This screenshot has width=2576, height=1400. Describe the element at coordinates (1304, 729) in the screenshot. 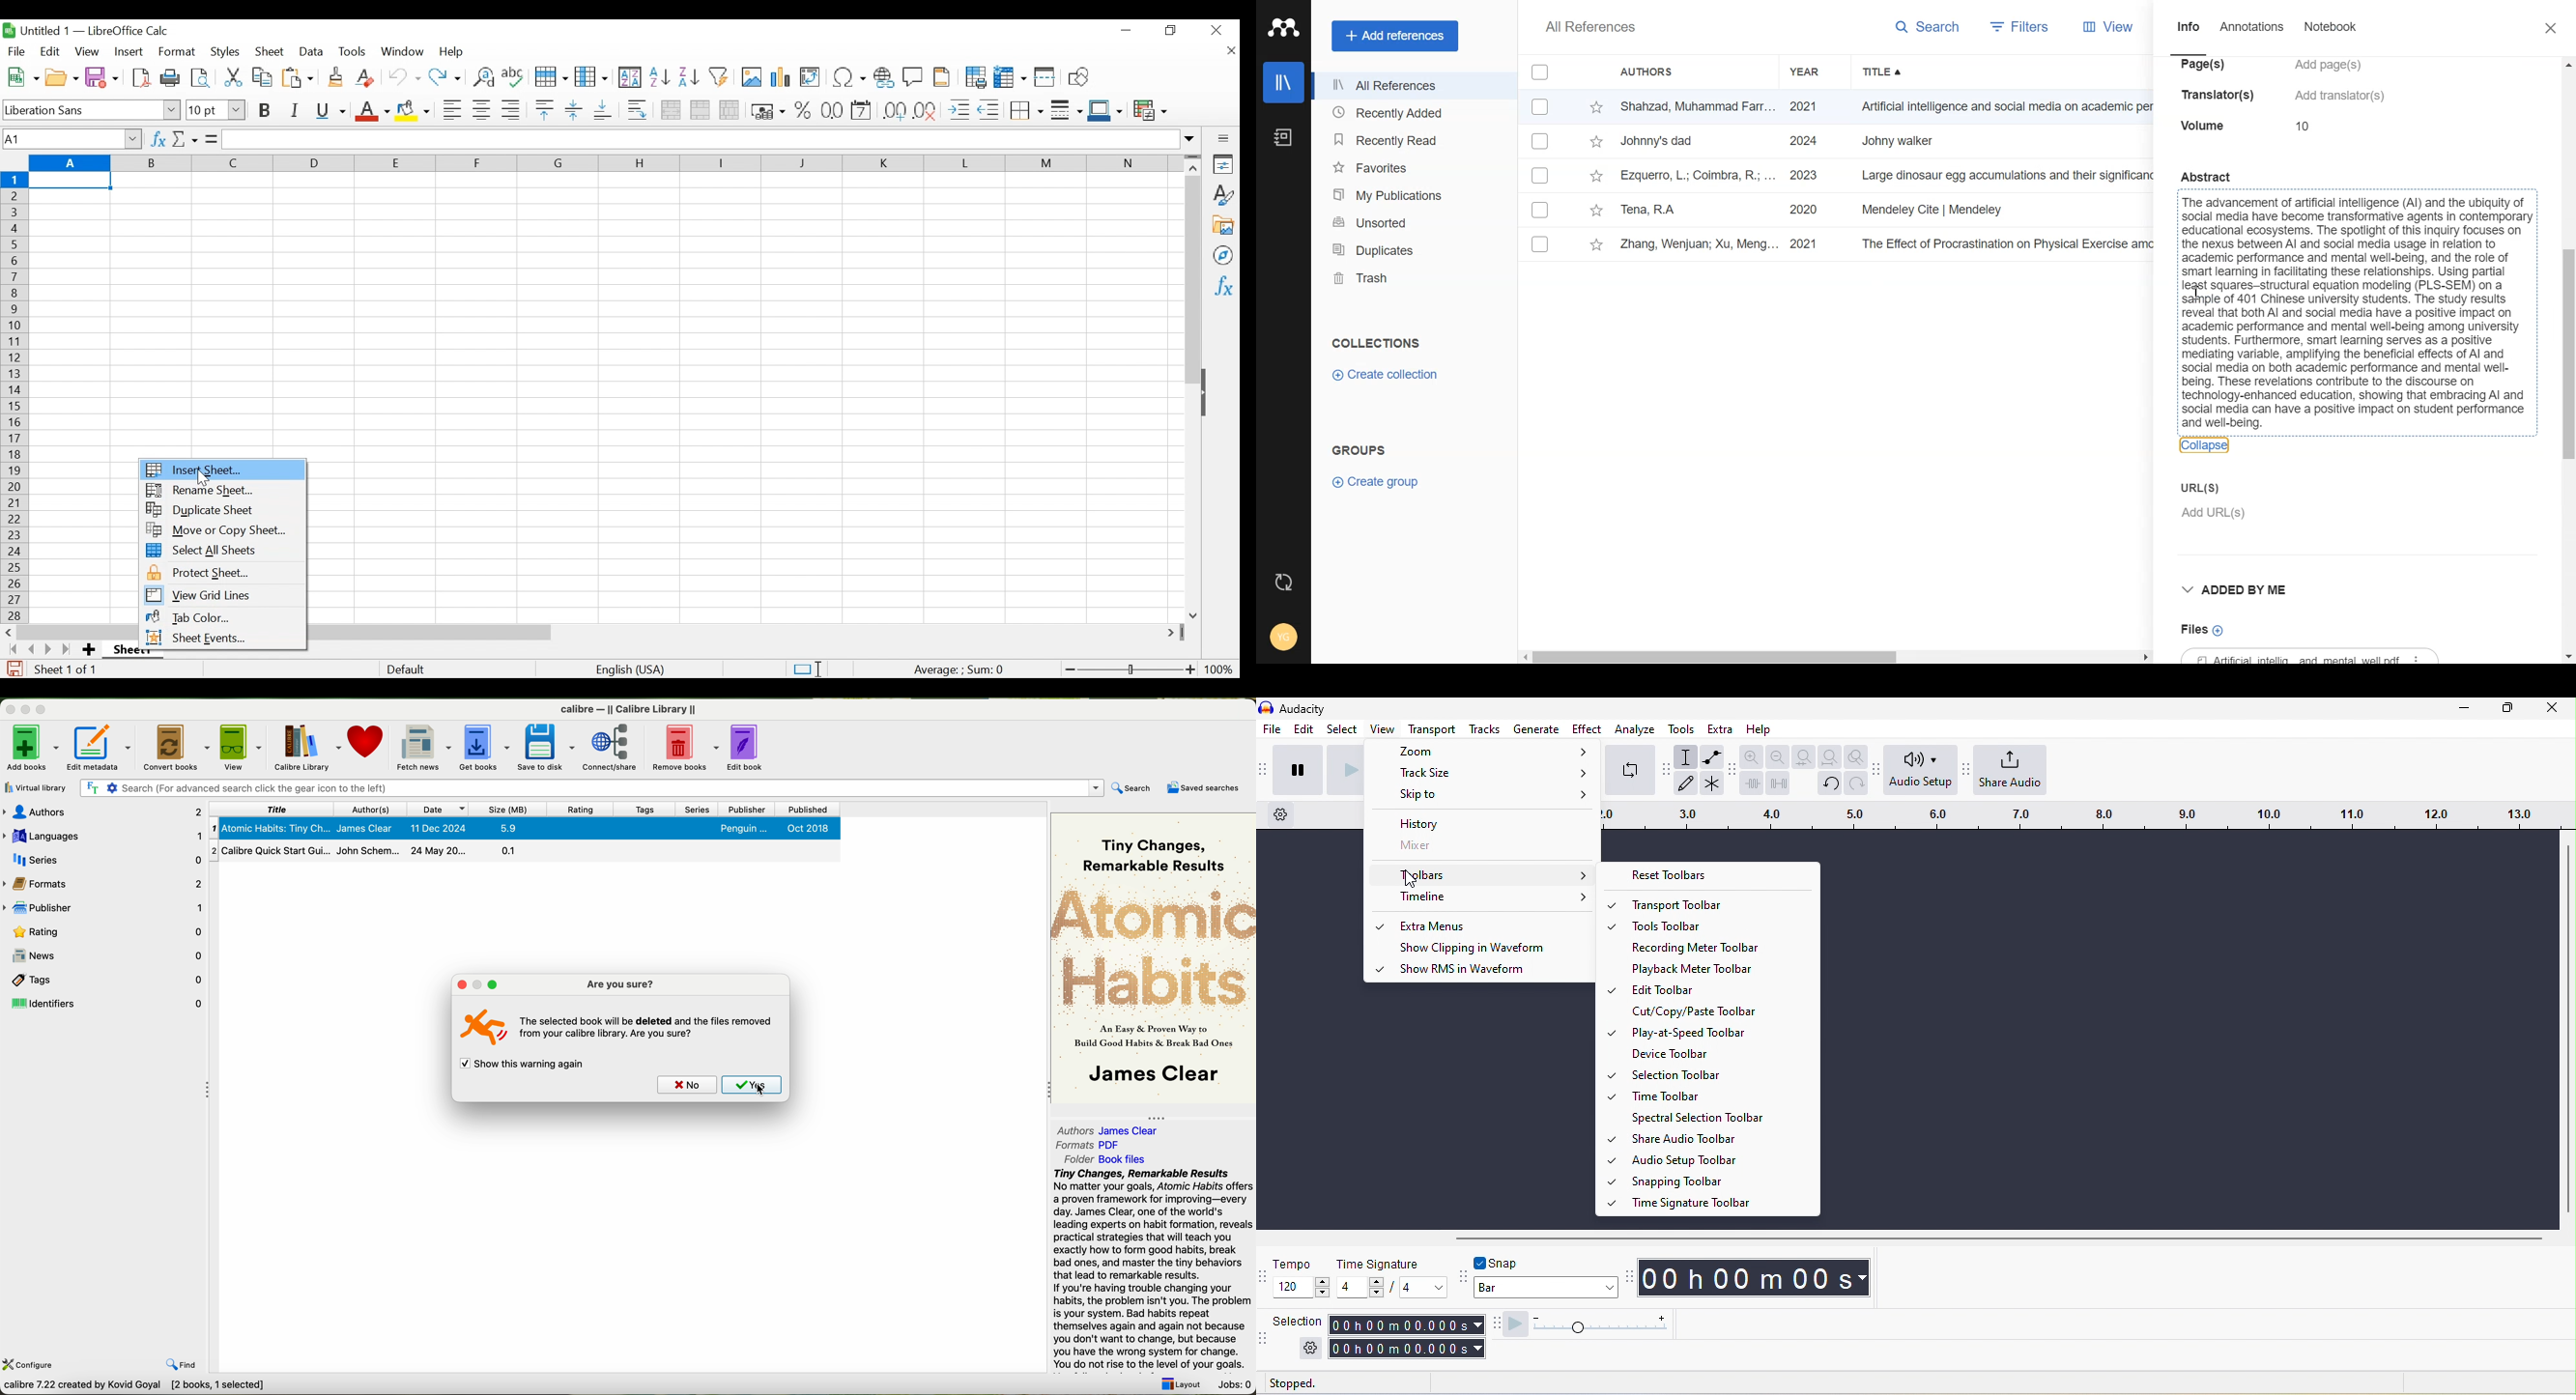

I see `edit` at that location.